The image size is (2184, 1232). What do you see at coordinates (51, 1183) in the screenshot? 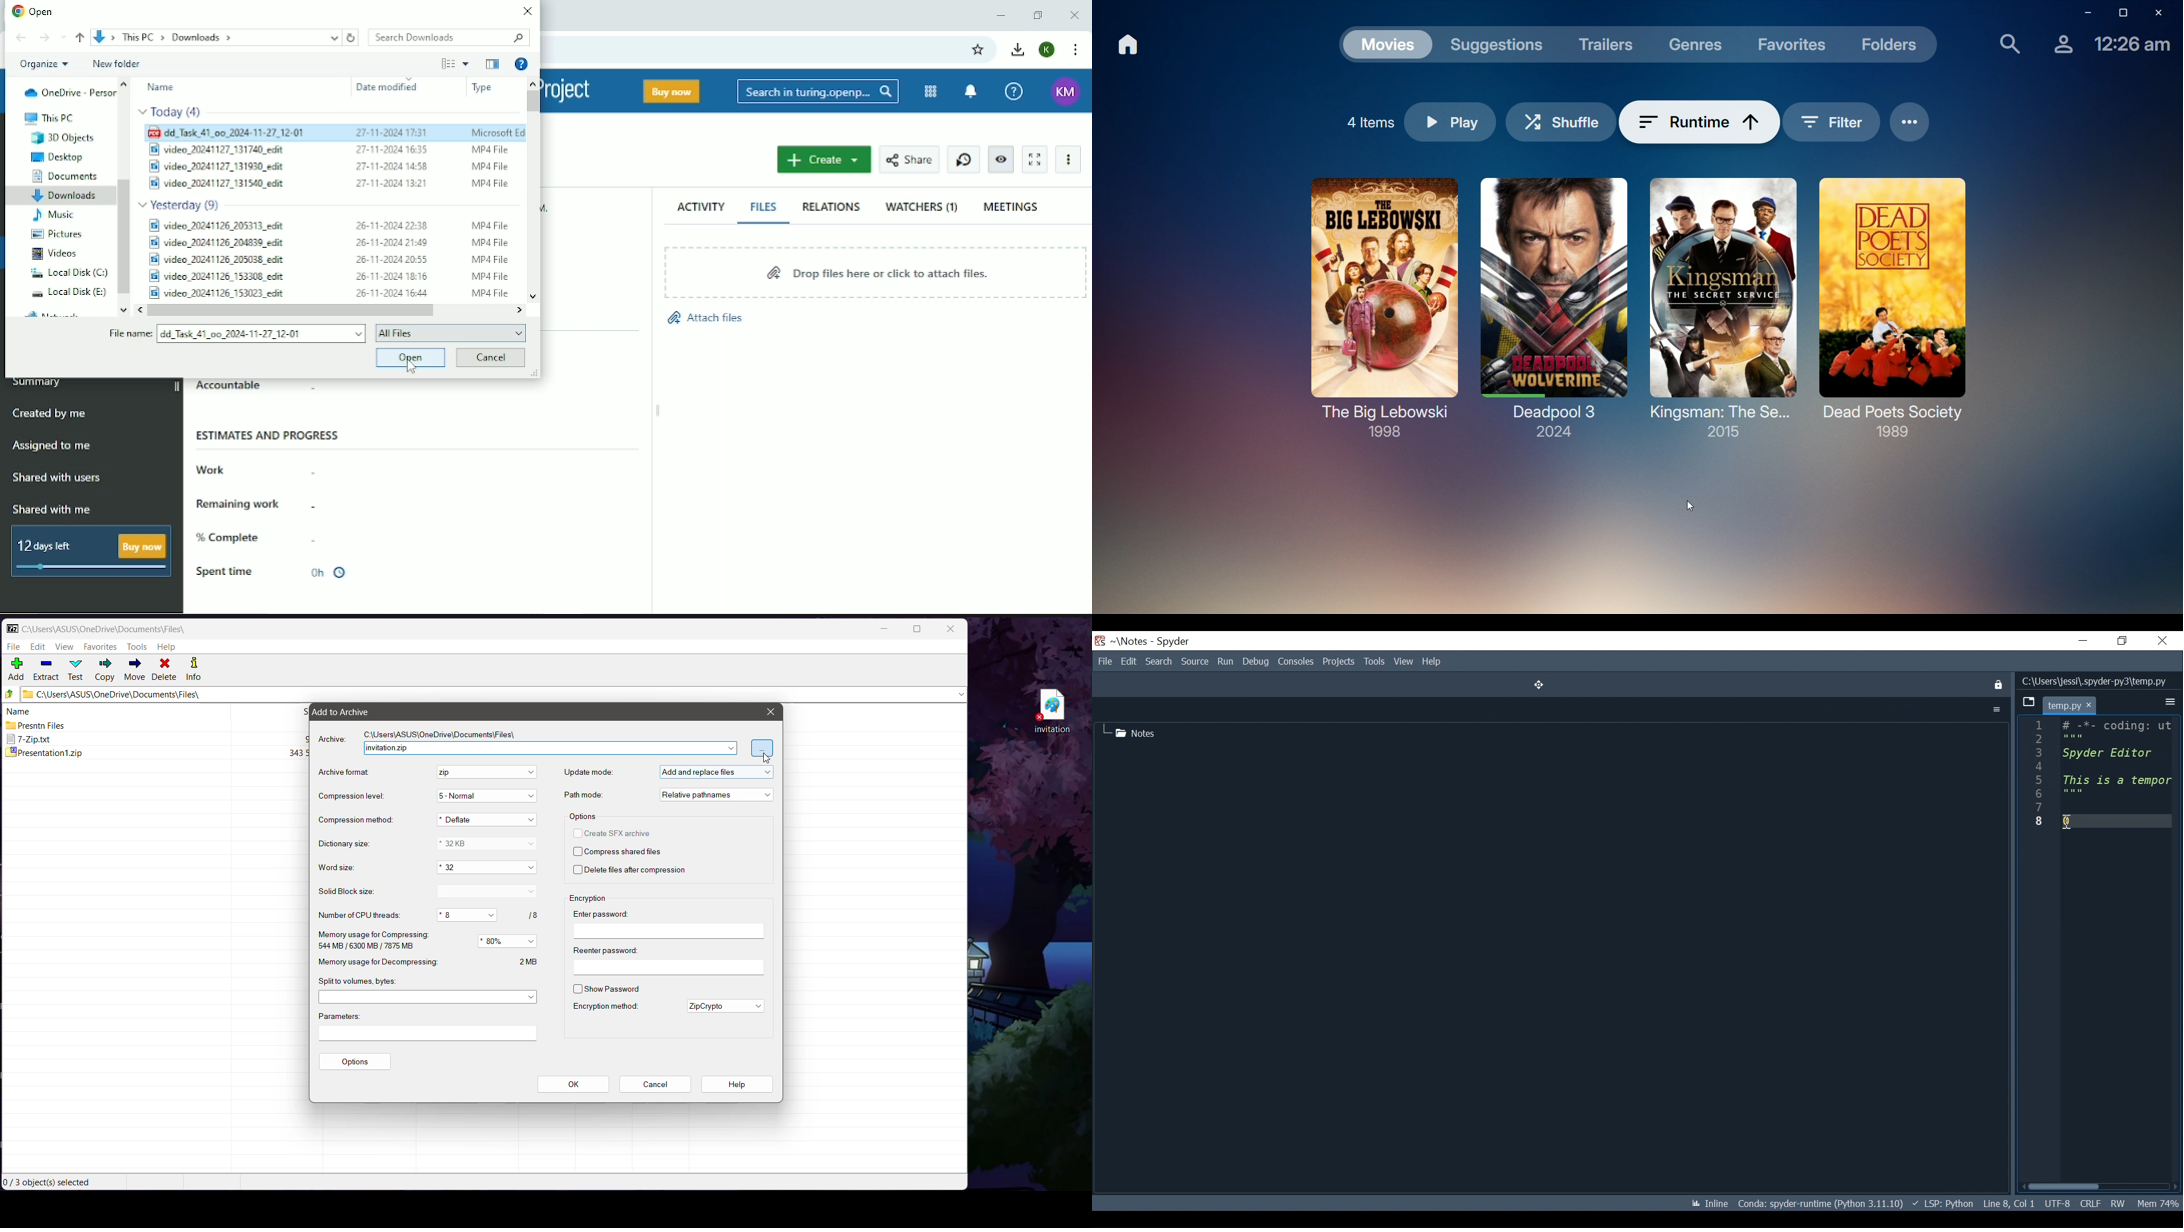
I see `Current Selection` at bounding box center [51, 1183].